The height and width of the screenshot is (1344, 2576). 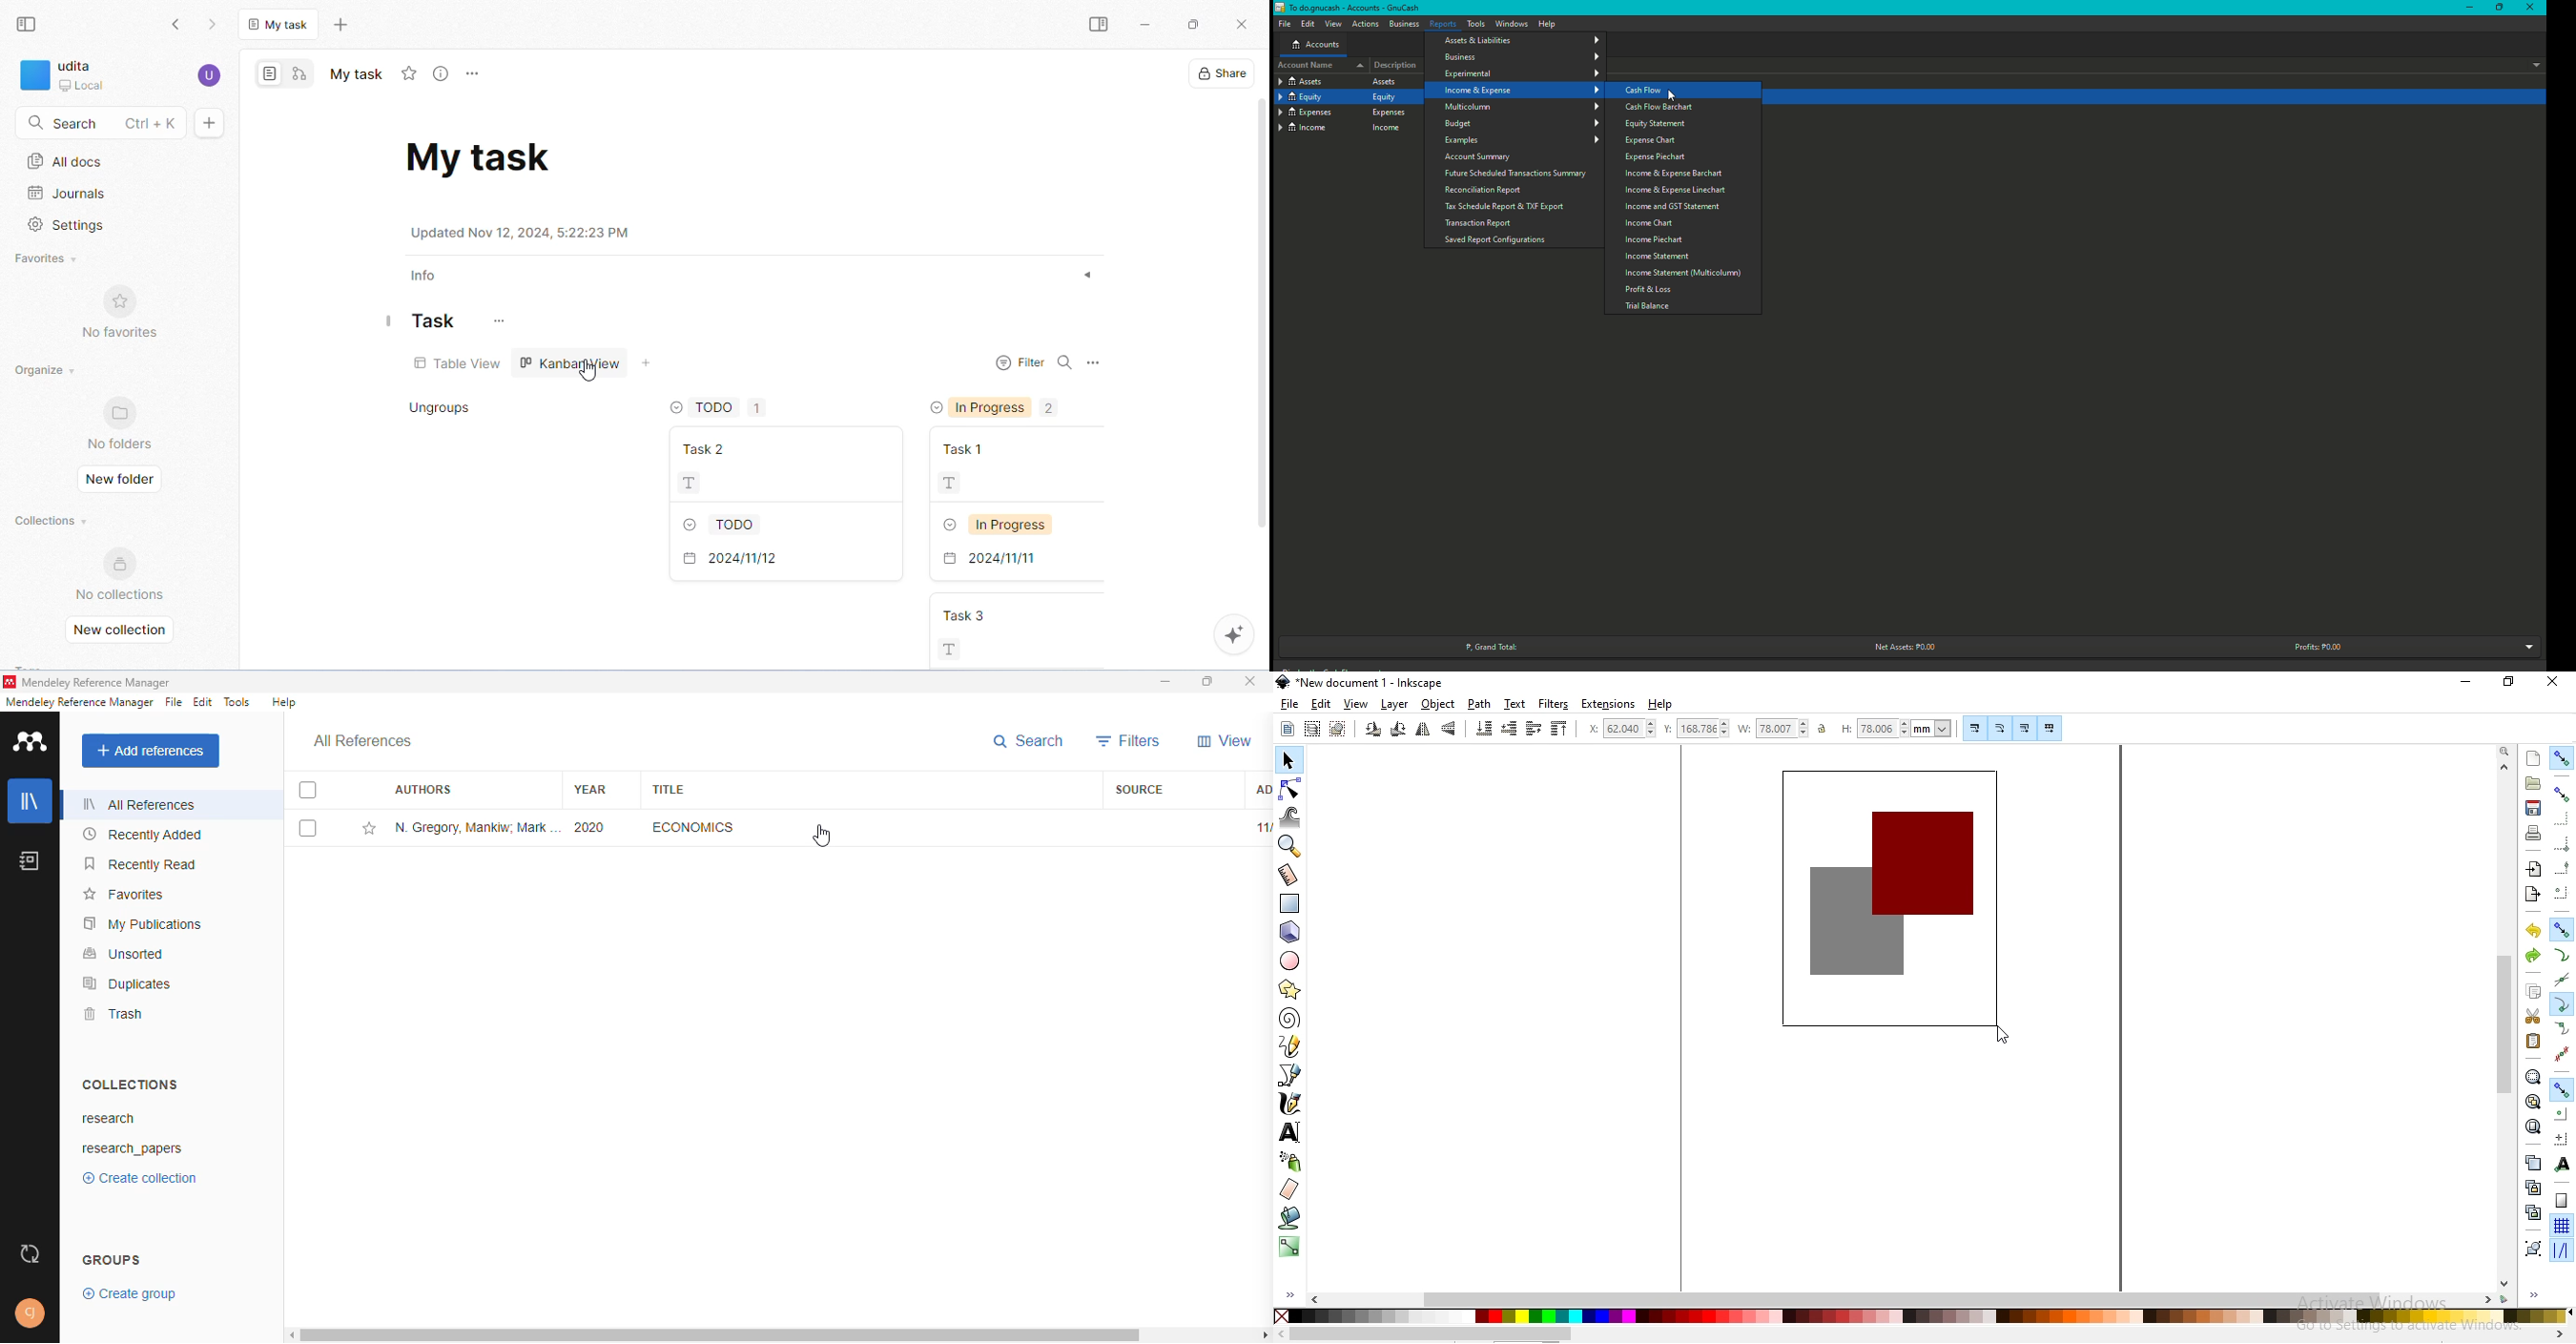 I want to click on TODO label, so click(x=731, y=409).